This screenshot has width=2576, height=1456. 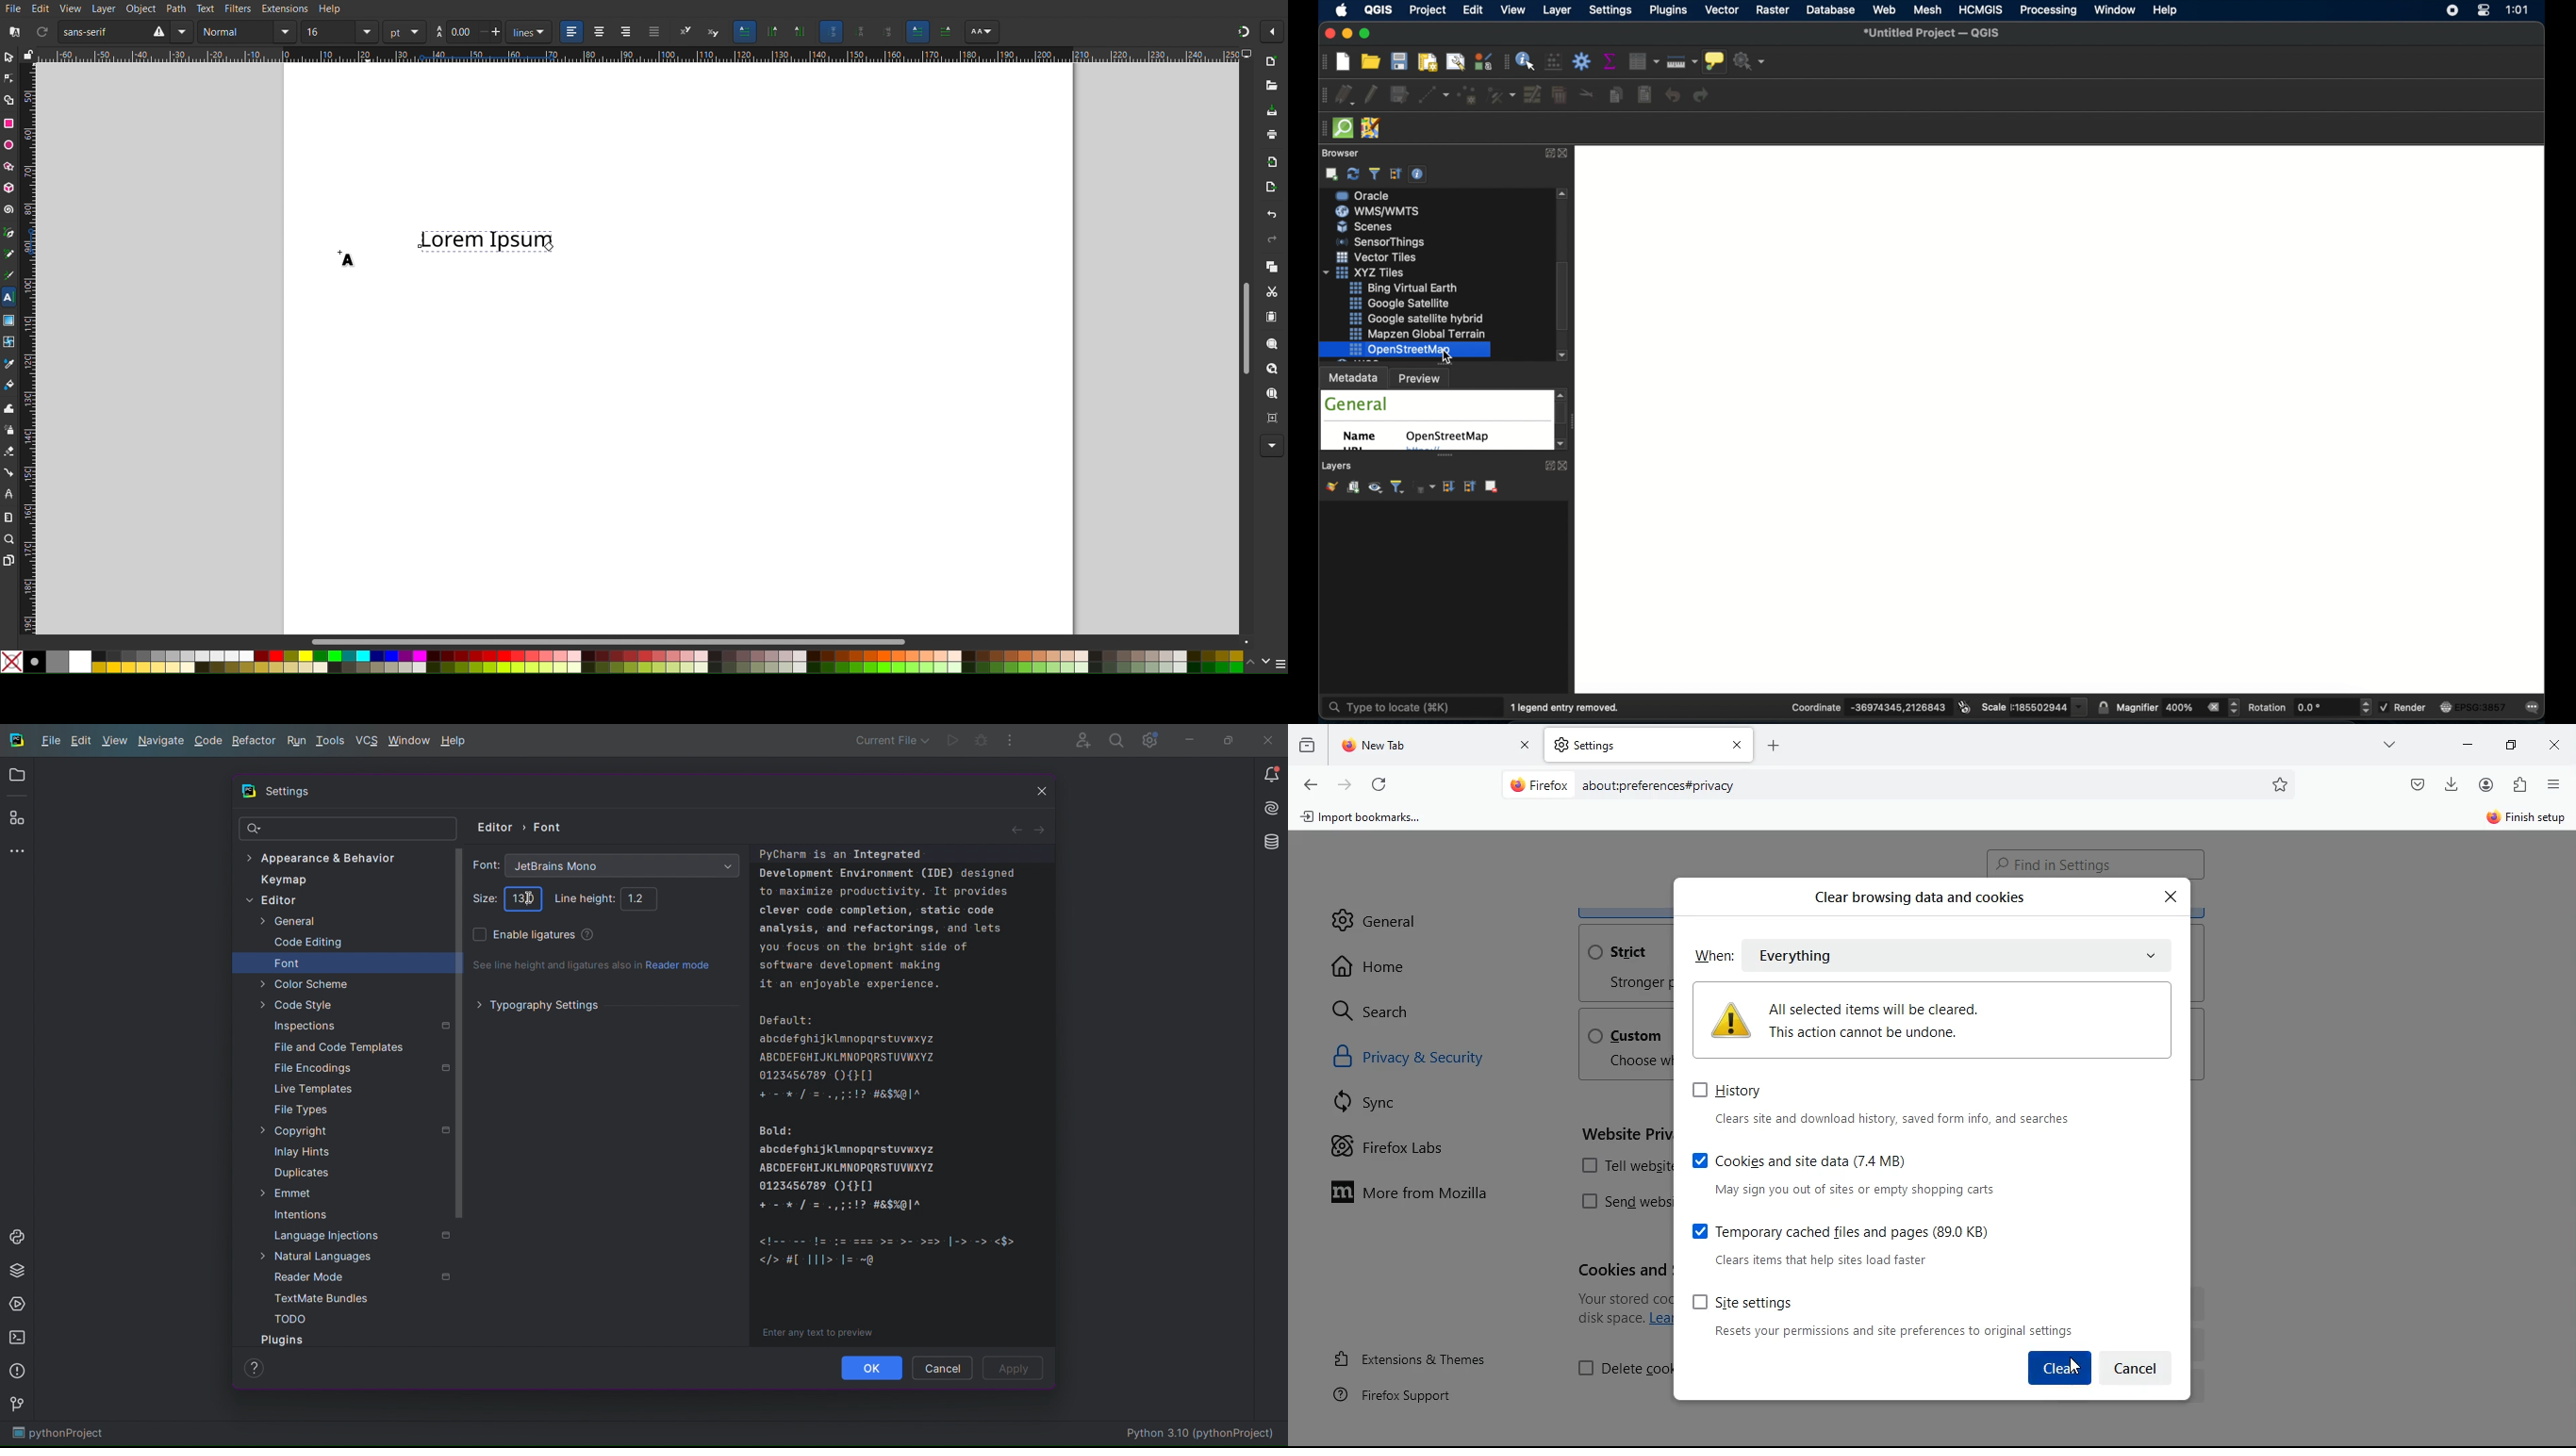 What do you see at coordinates (9, 254) in the screenshot?
I see `Pencil Tool` at bounding box center [9, 254].